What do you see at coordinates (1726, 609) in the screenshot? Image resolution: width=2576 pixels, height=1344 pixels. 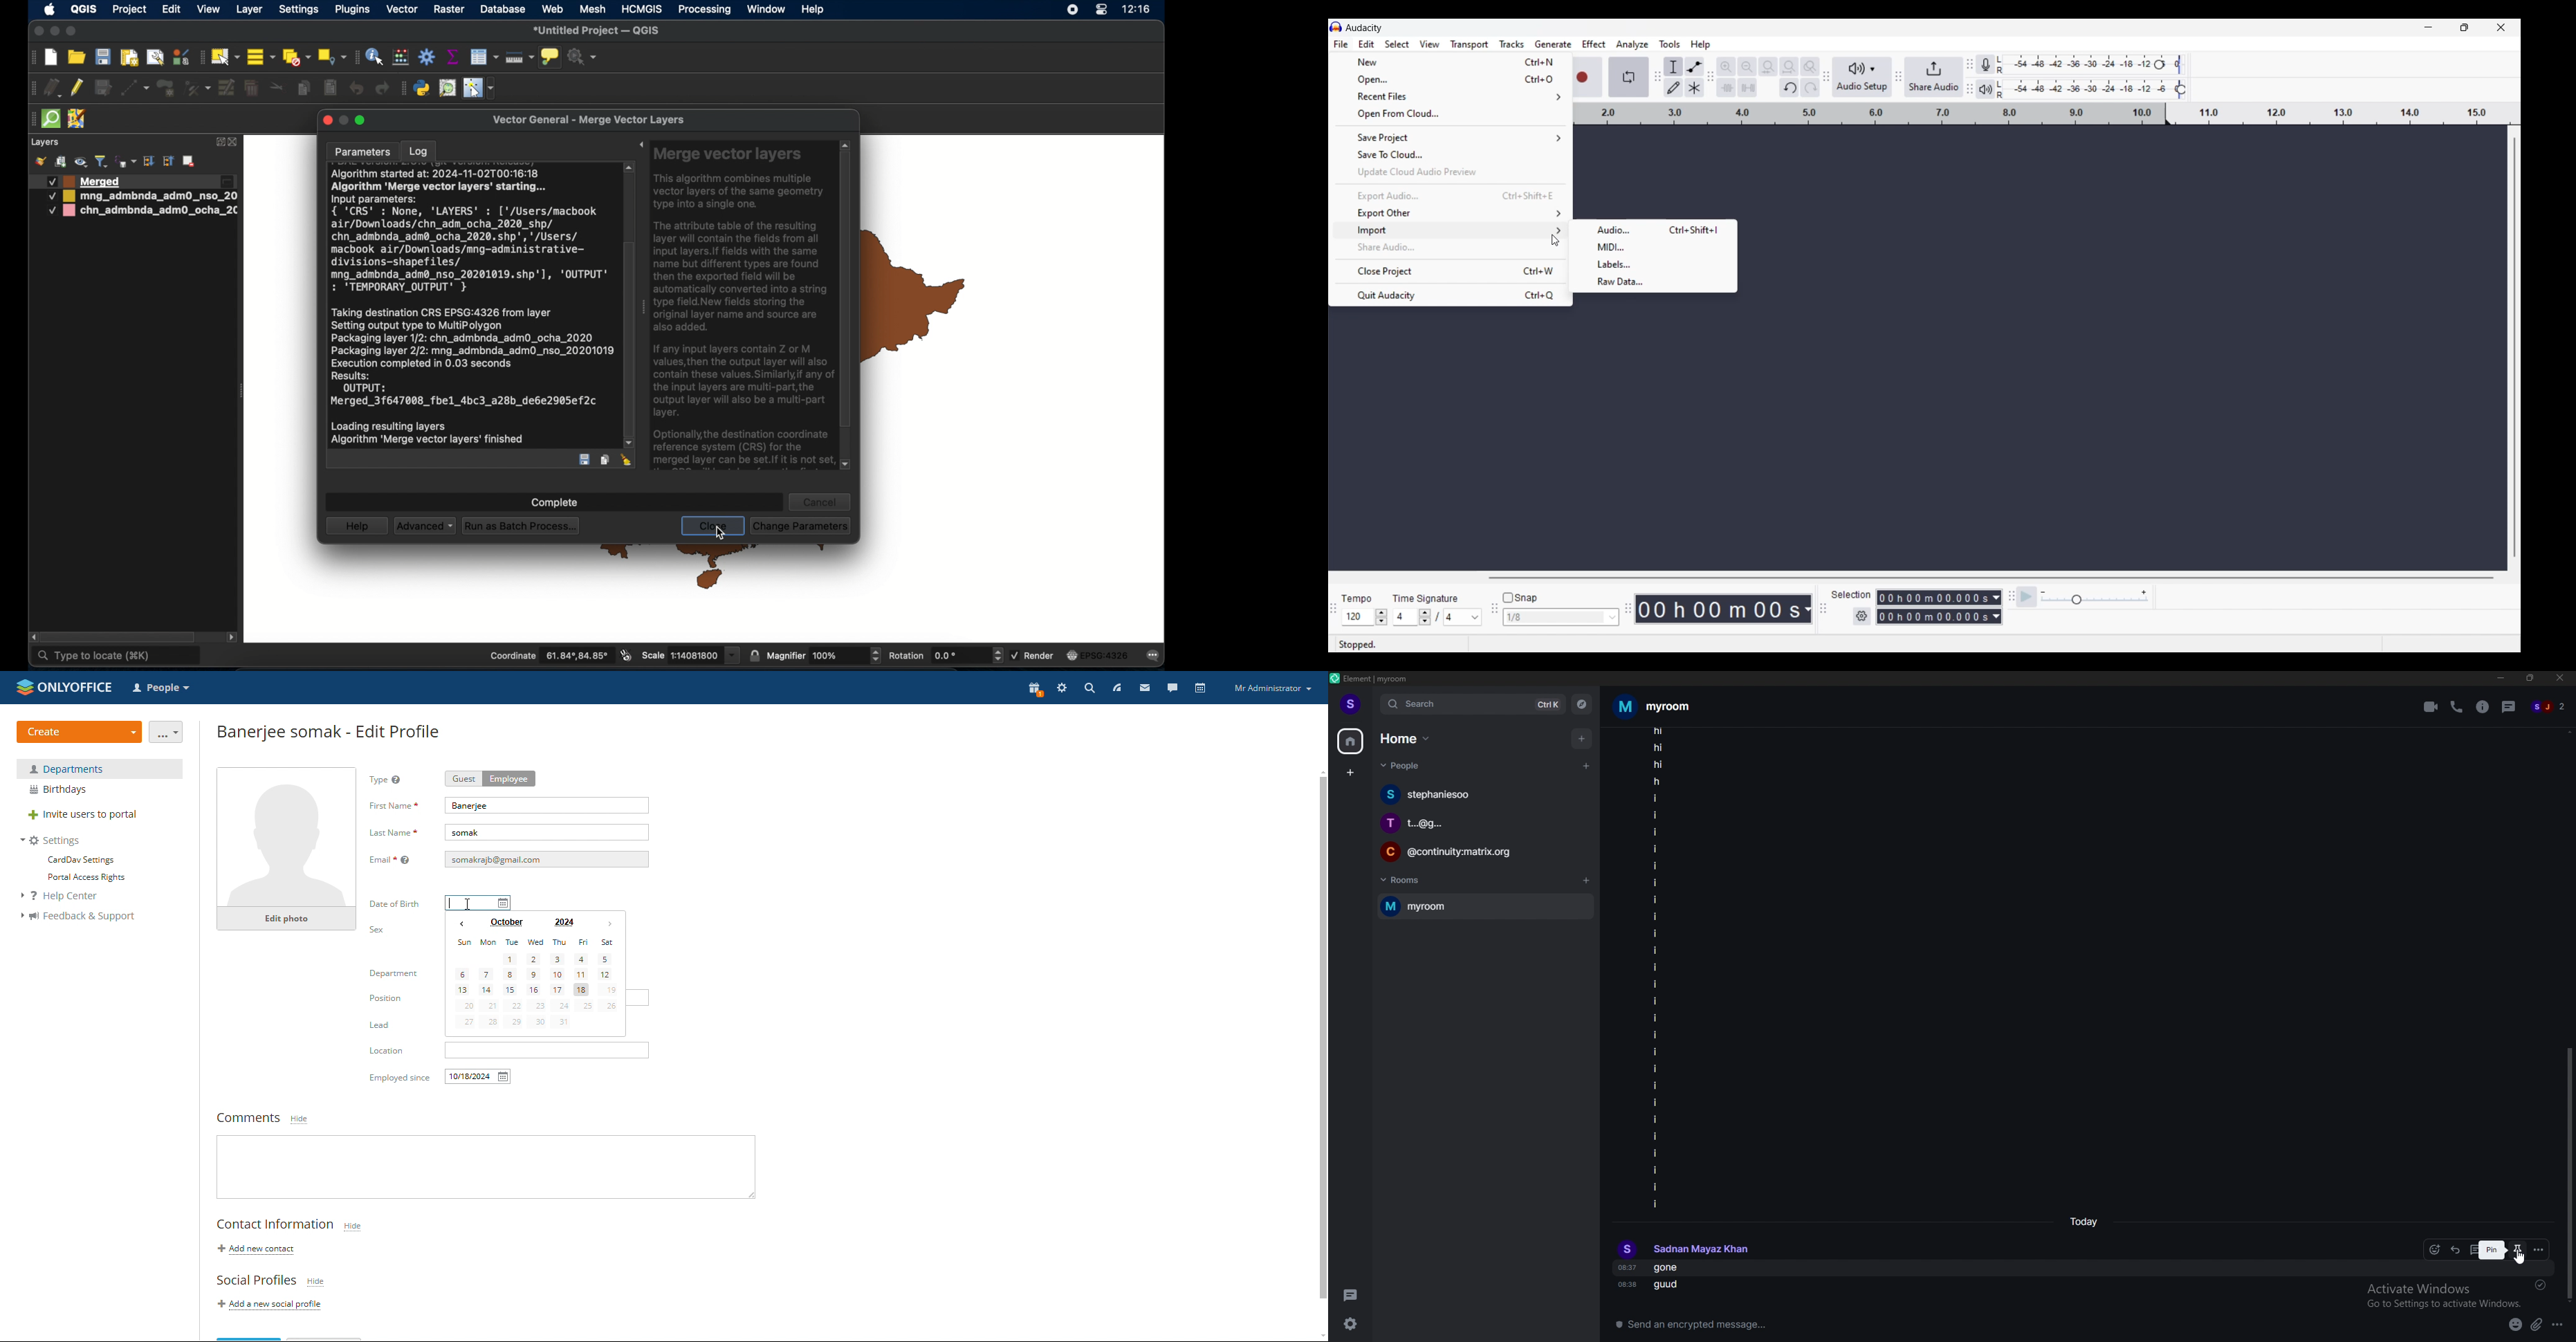 I see `00 h 00 m 00 s` at bounding box center [1726, 609].